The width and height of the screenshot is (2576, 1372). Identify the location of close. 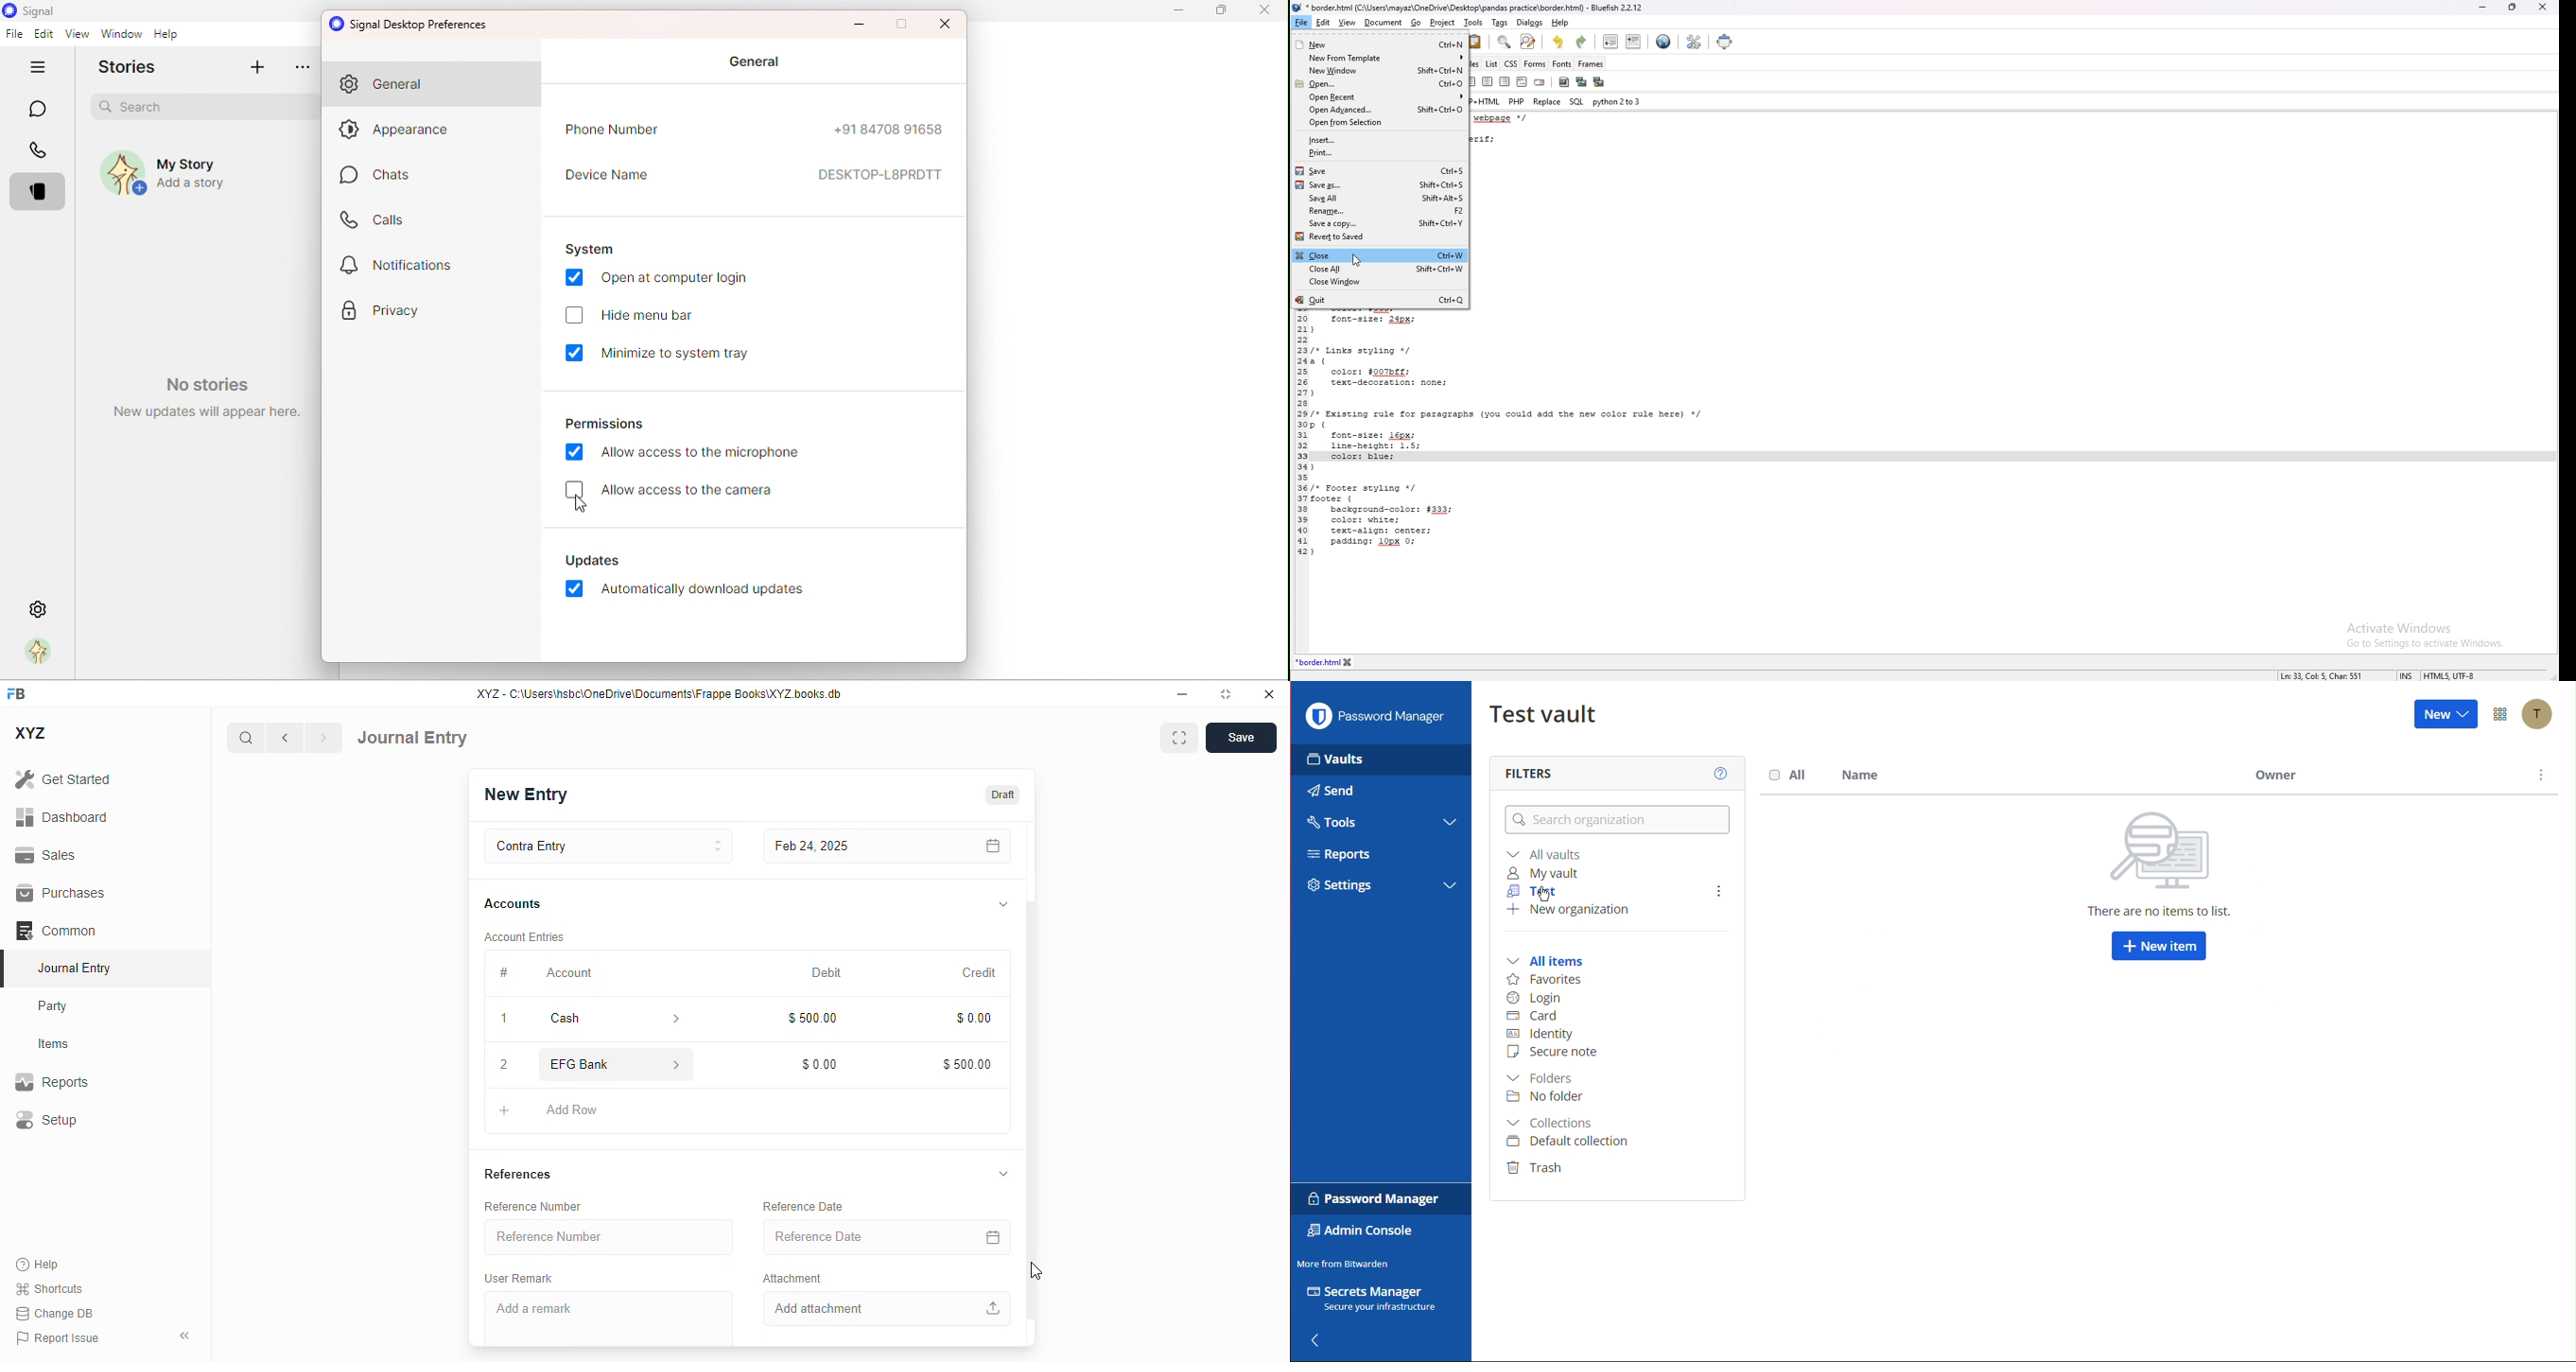
(1315, 255).